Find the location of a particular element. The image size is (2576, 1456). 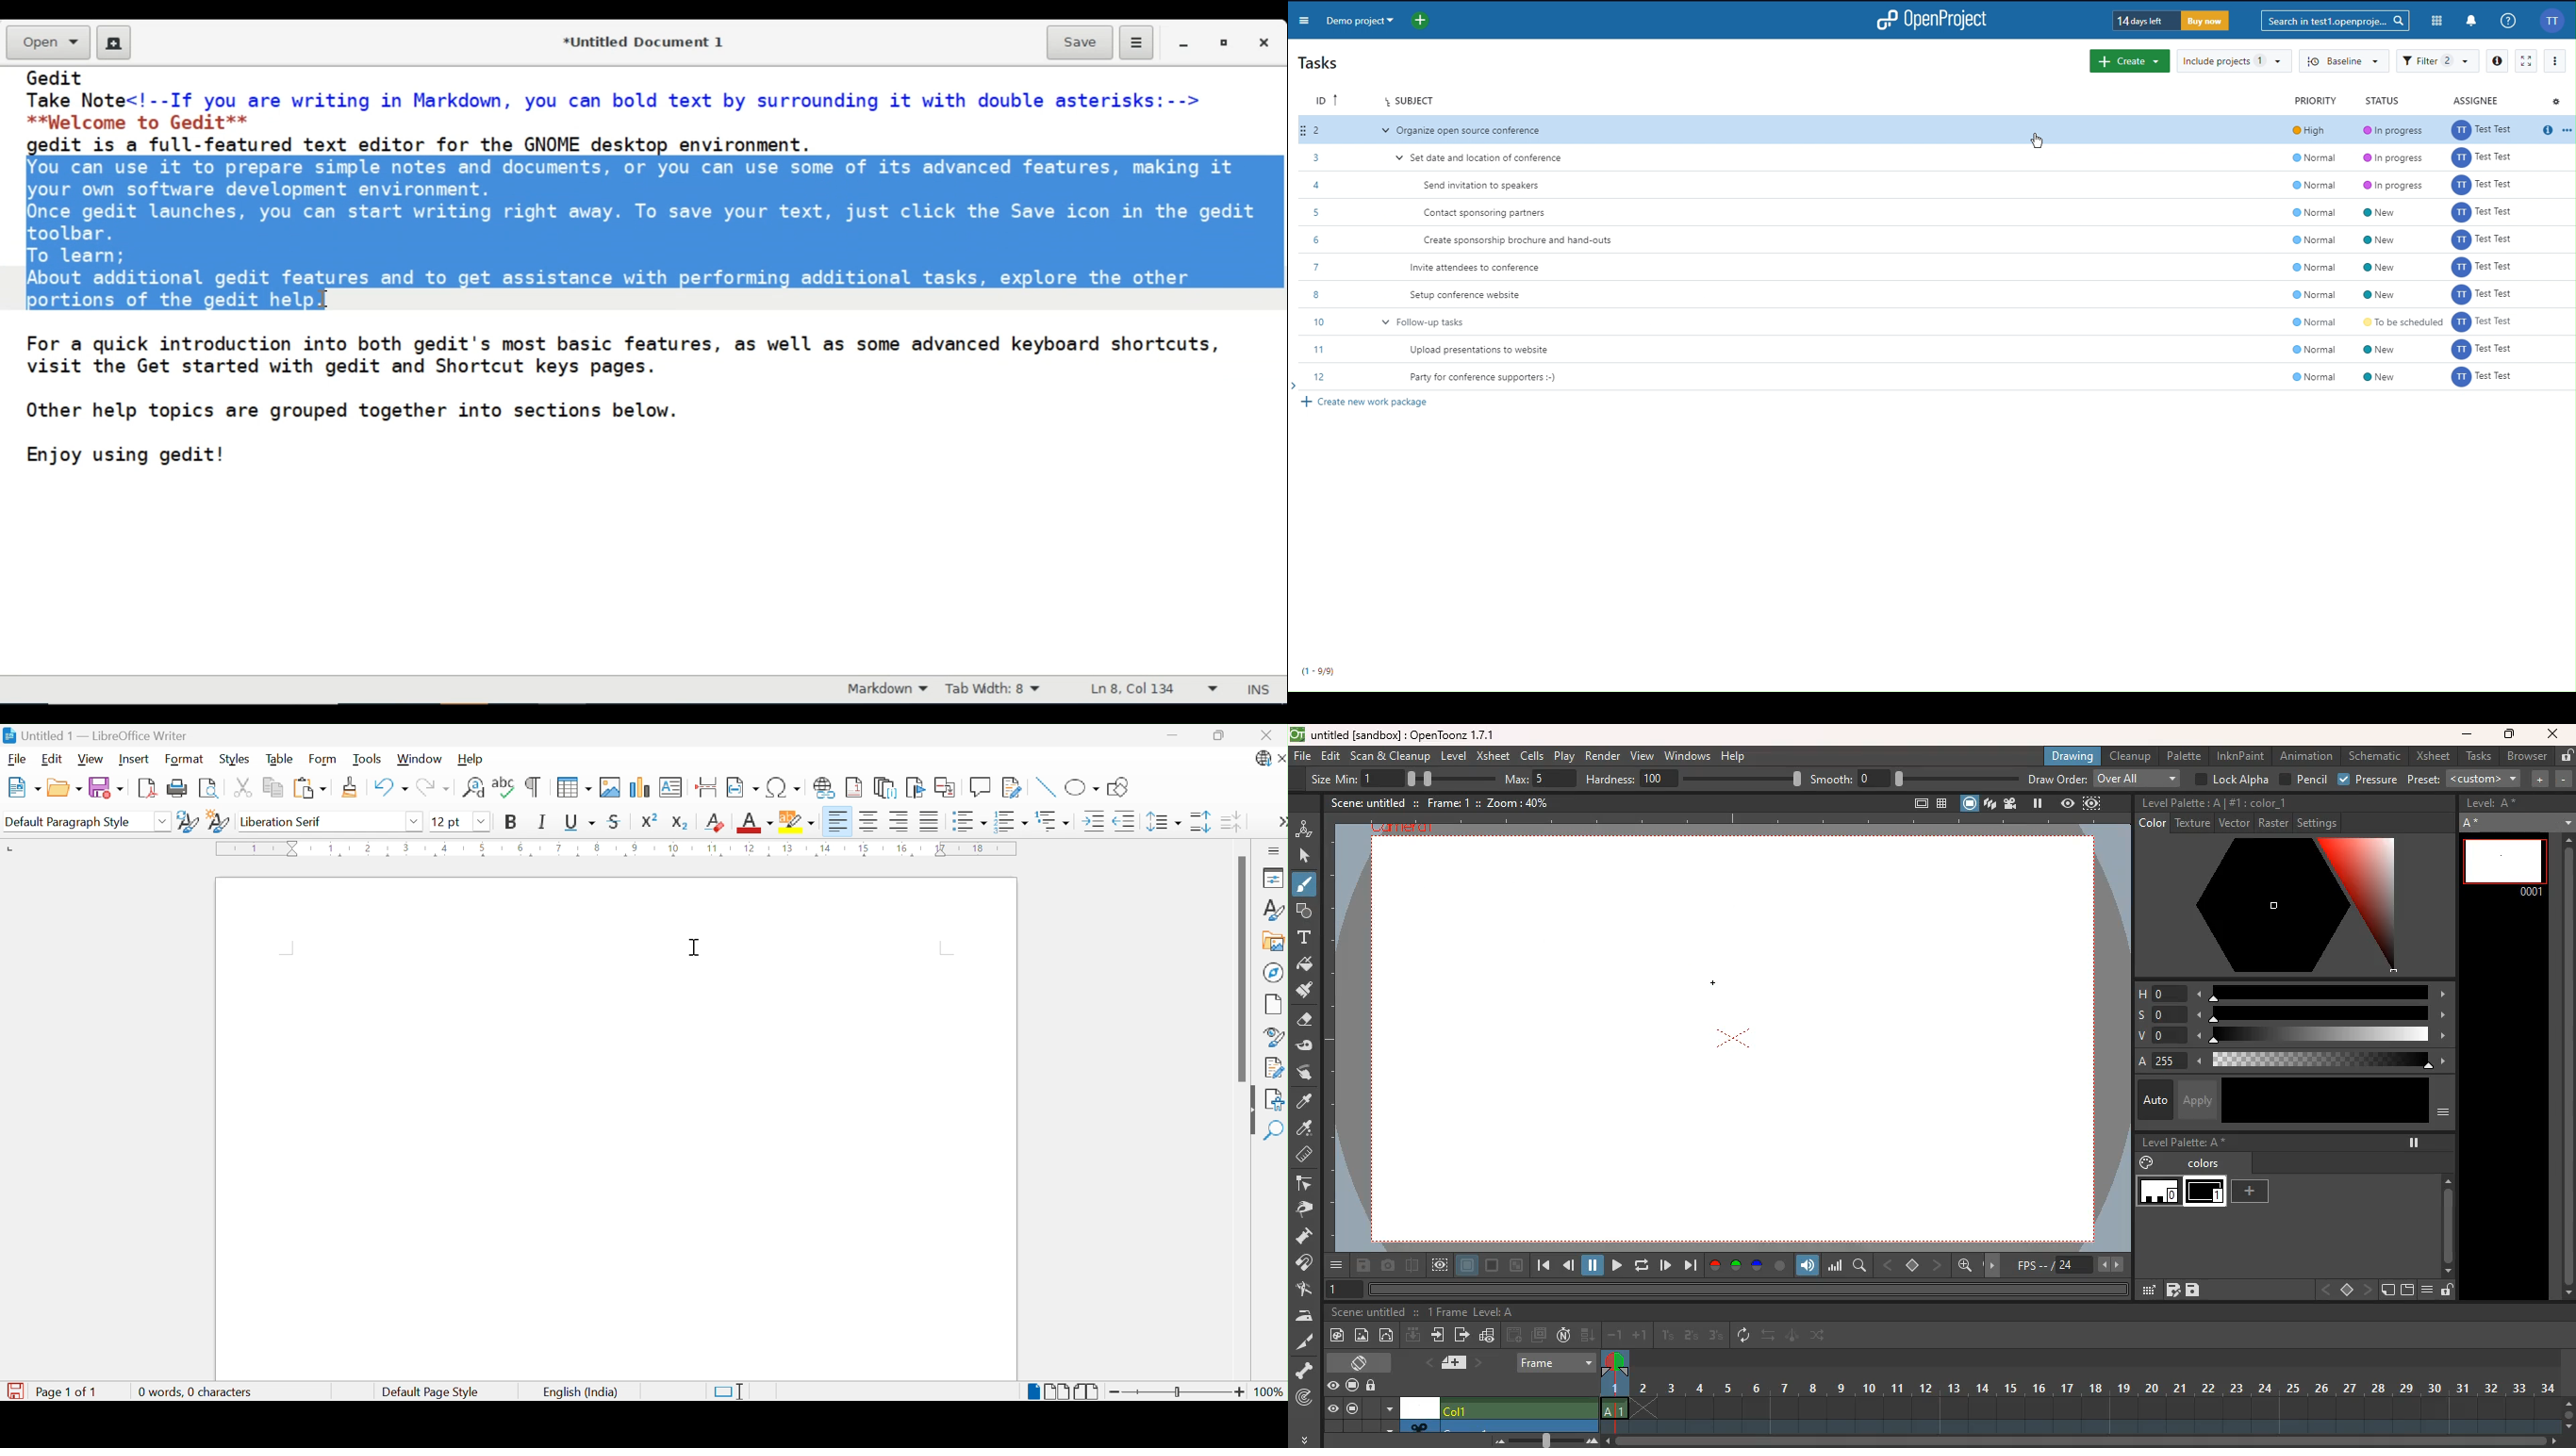

Gedit Take Note<!--If you are writing in Markdown, you can bold text by surrounding it with double asterisks:--> **Welcome to Gedit** gedit is a full-featured text editor for the GNOME desktop environment. You can use it to prepare simple notes and documents, or you can use some of its advanced features, making it your own software development environment is located at coordinates (643, 370).